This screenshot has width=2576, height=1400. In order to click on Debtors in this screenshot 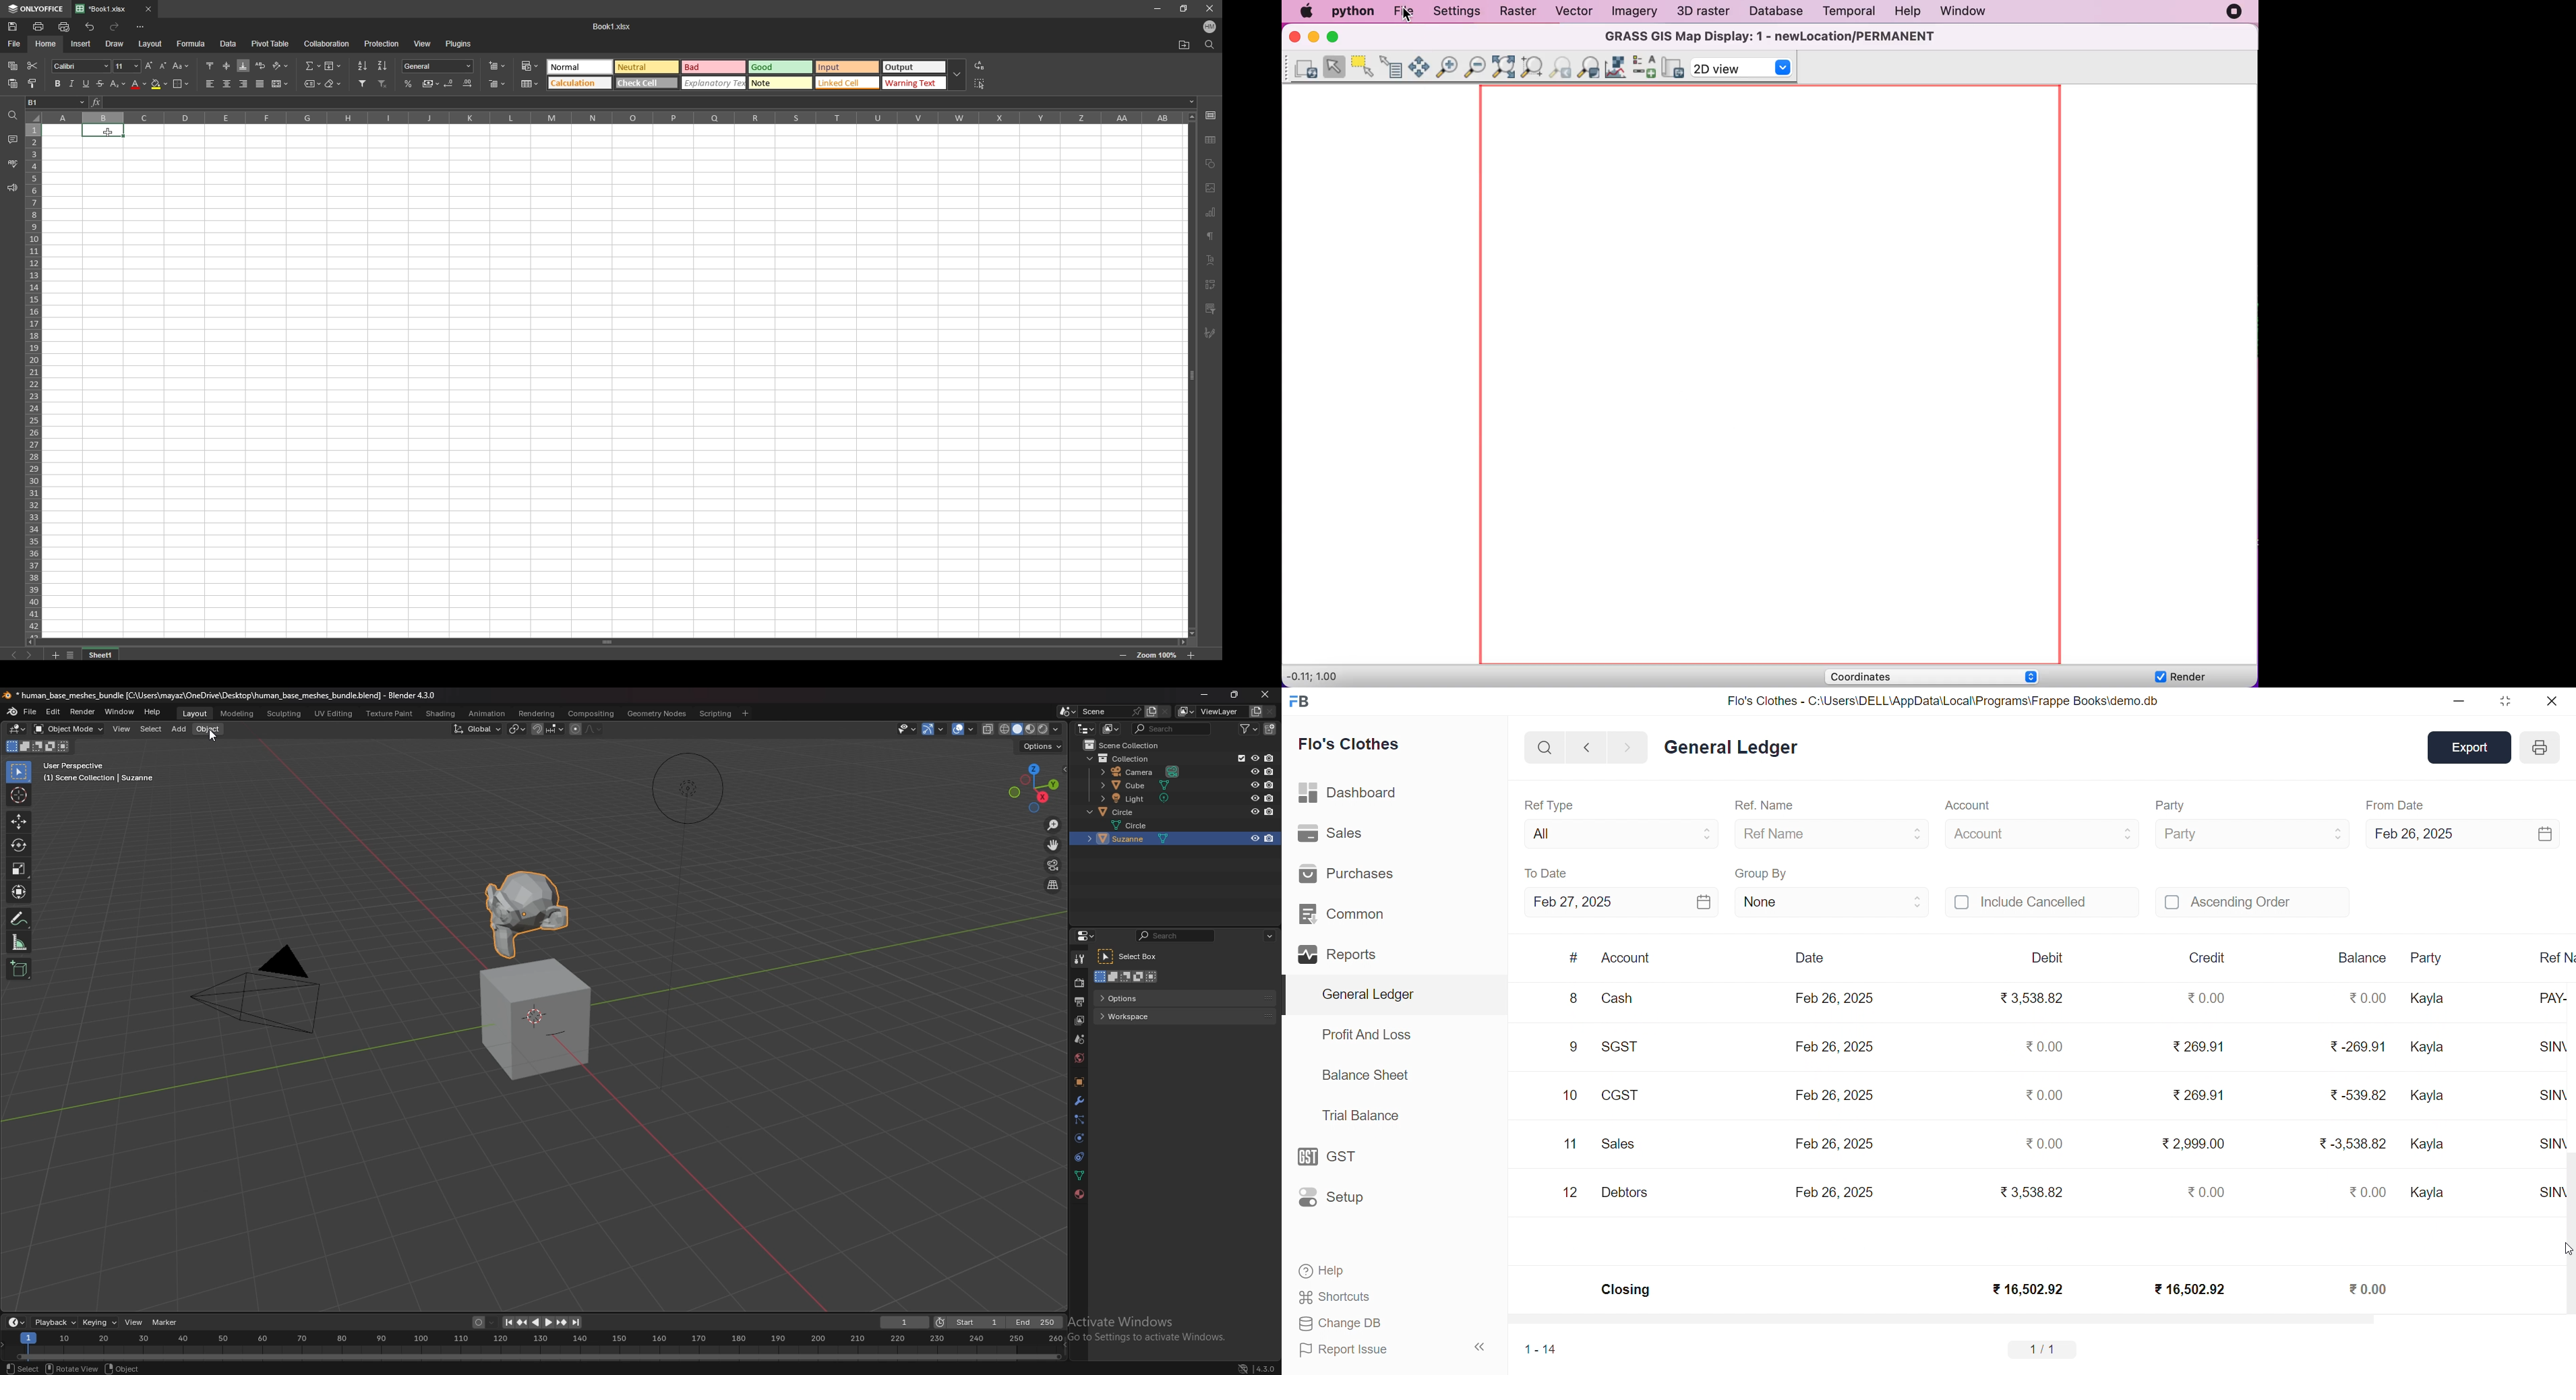, I will do `click(1624, 1193)`.